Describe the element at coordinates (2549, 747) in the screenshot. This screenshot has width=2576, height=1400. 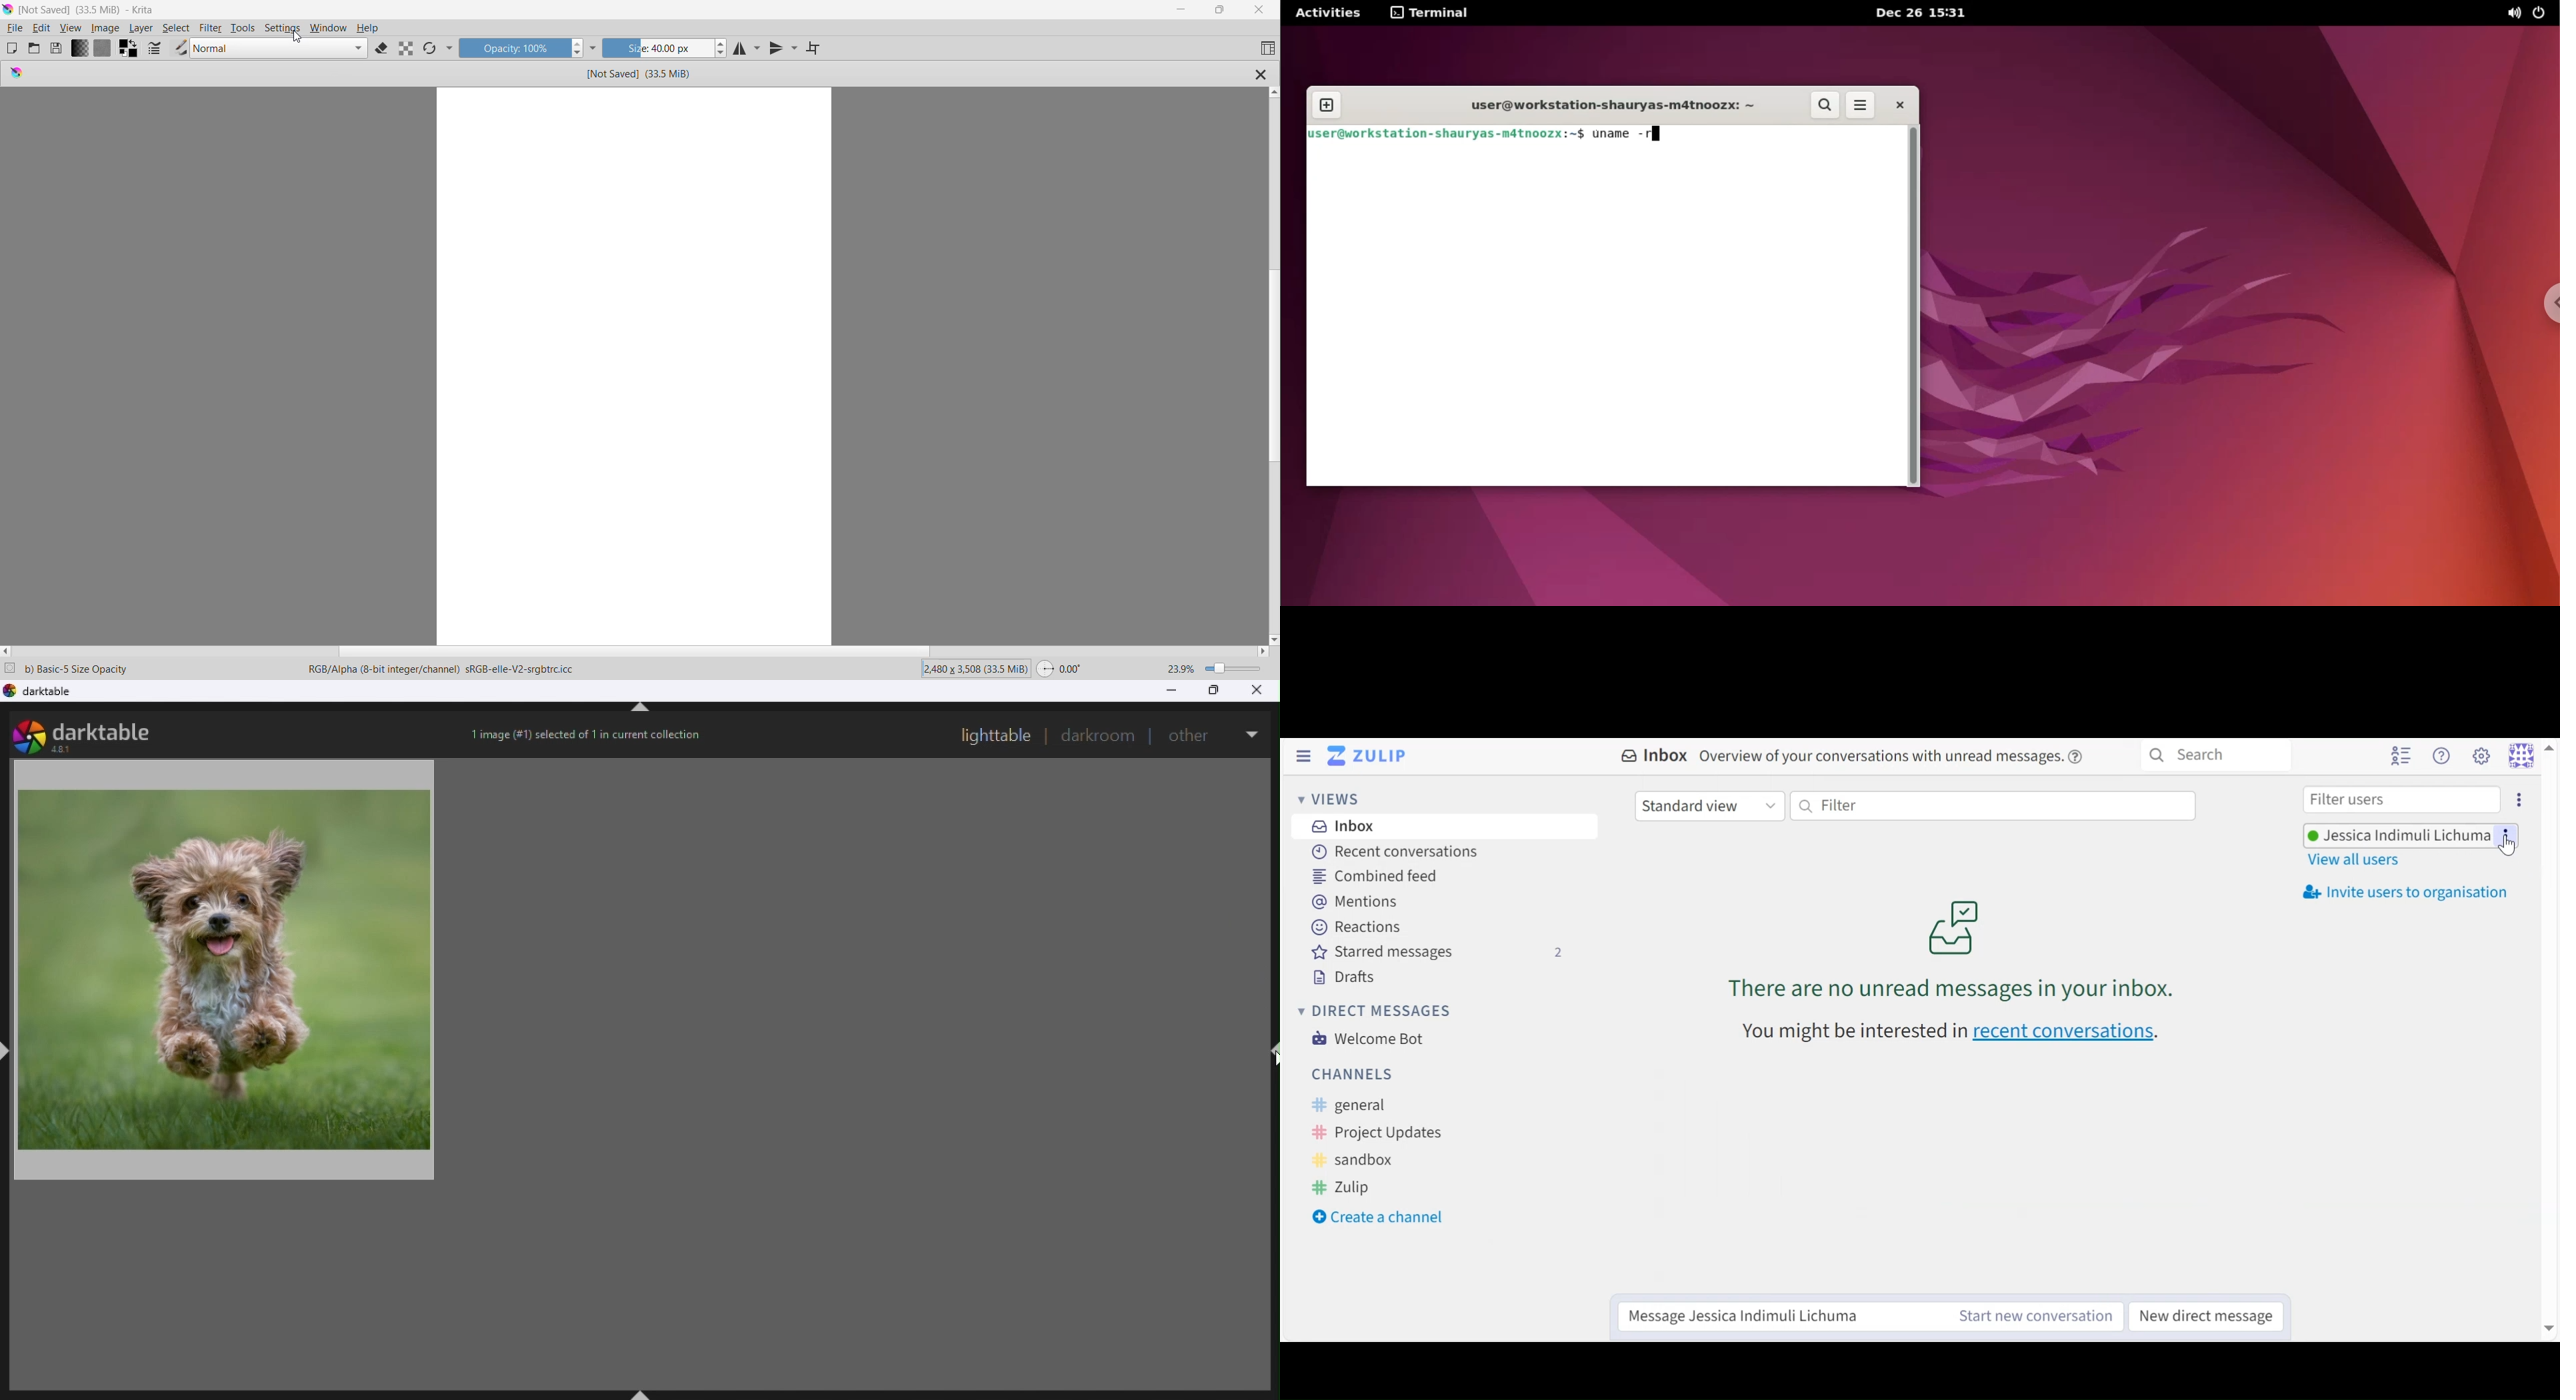
I see `Up` at that location.